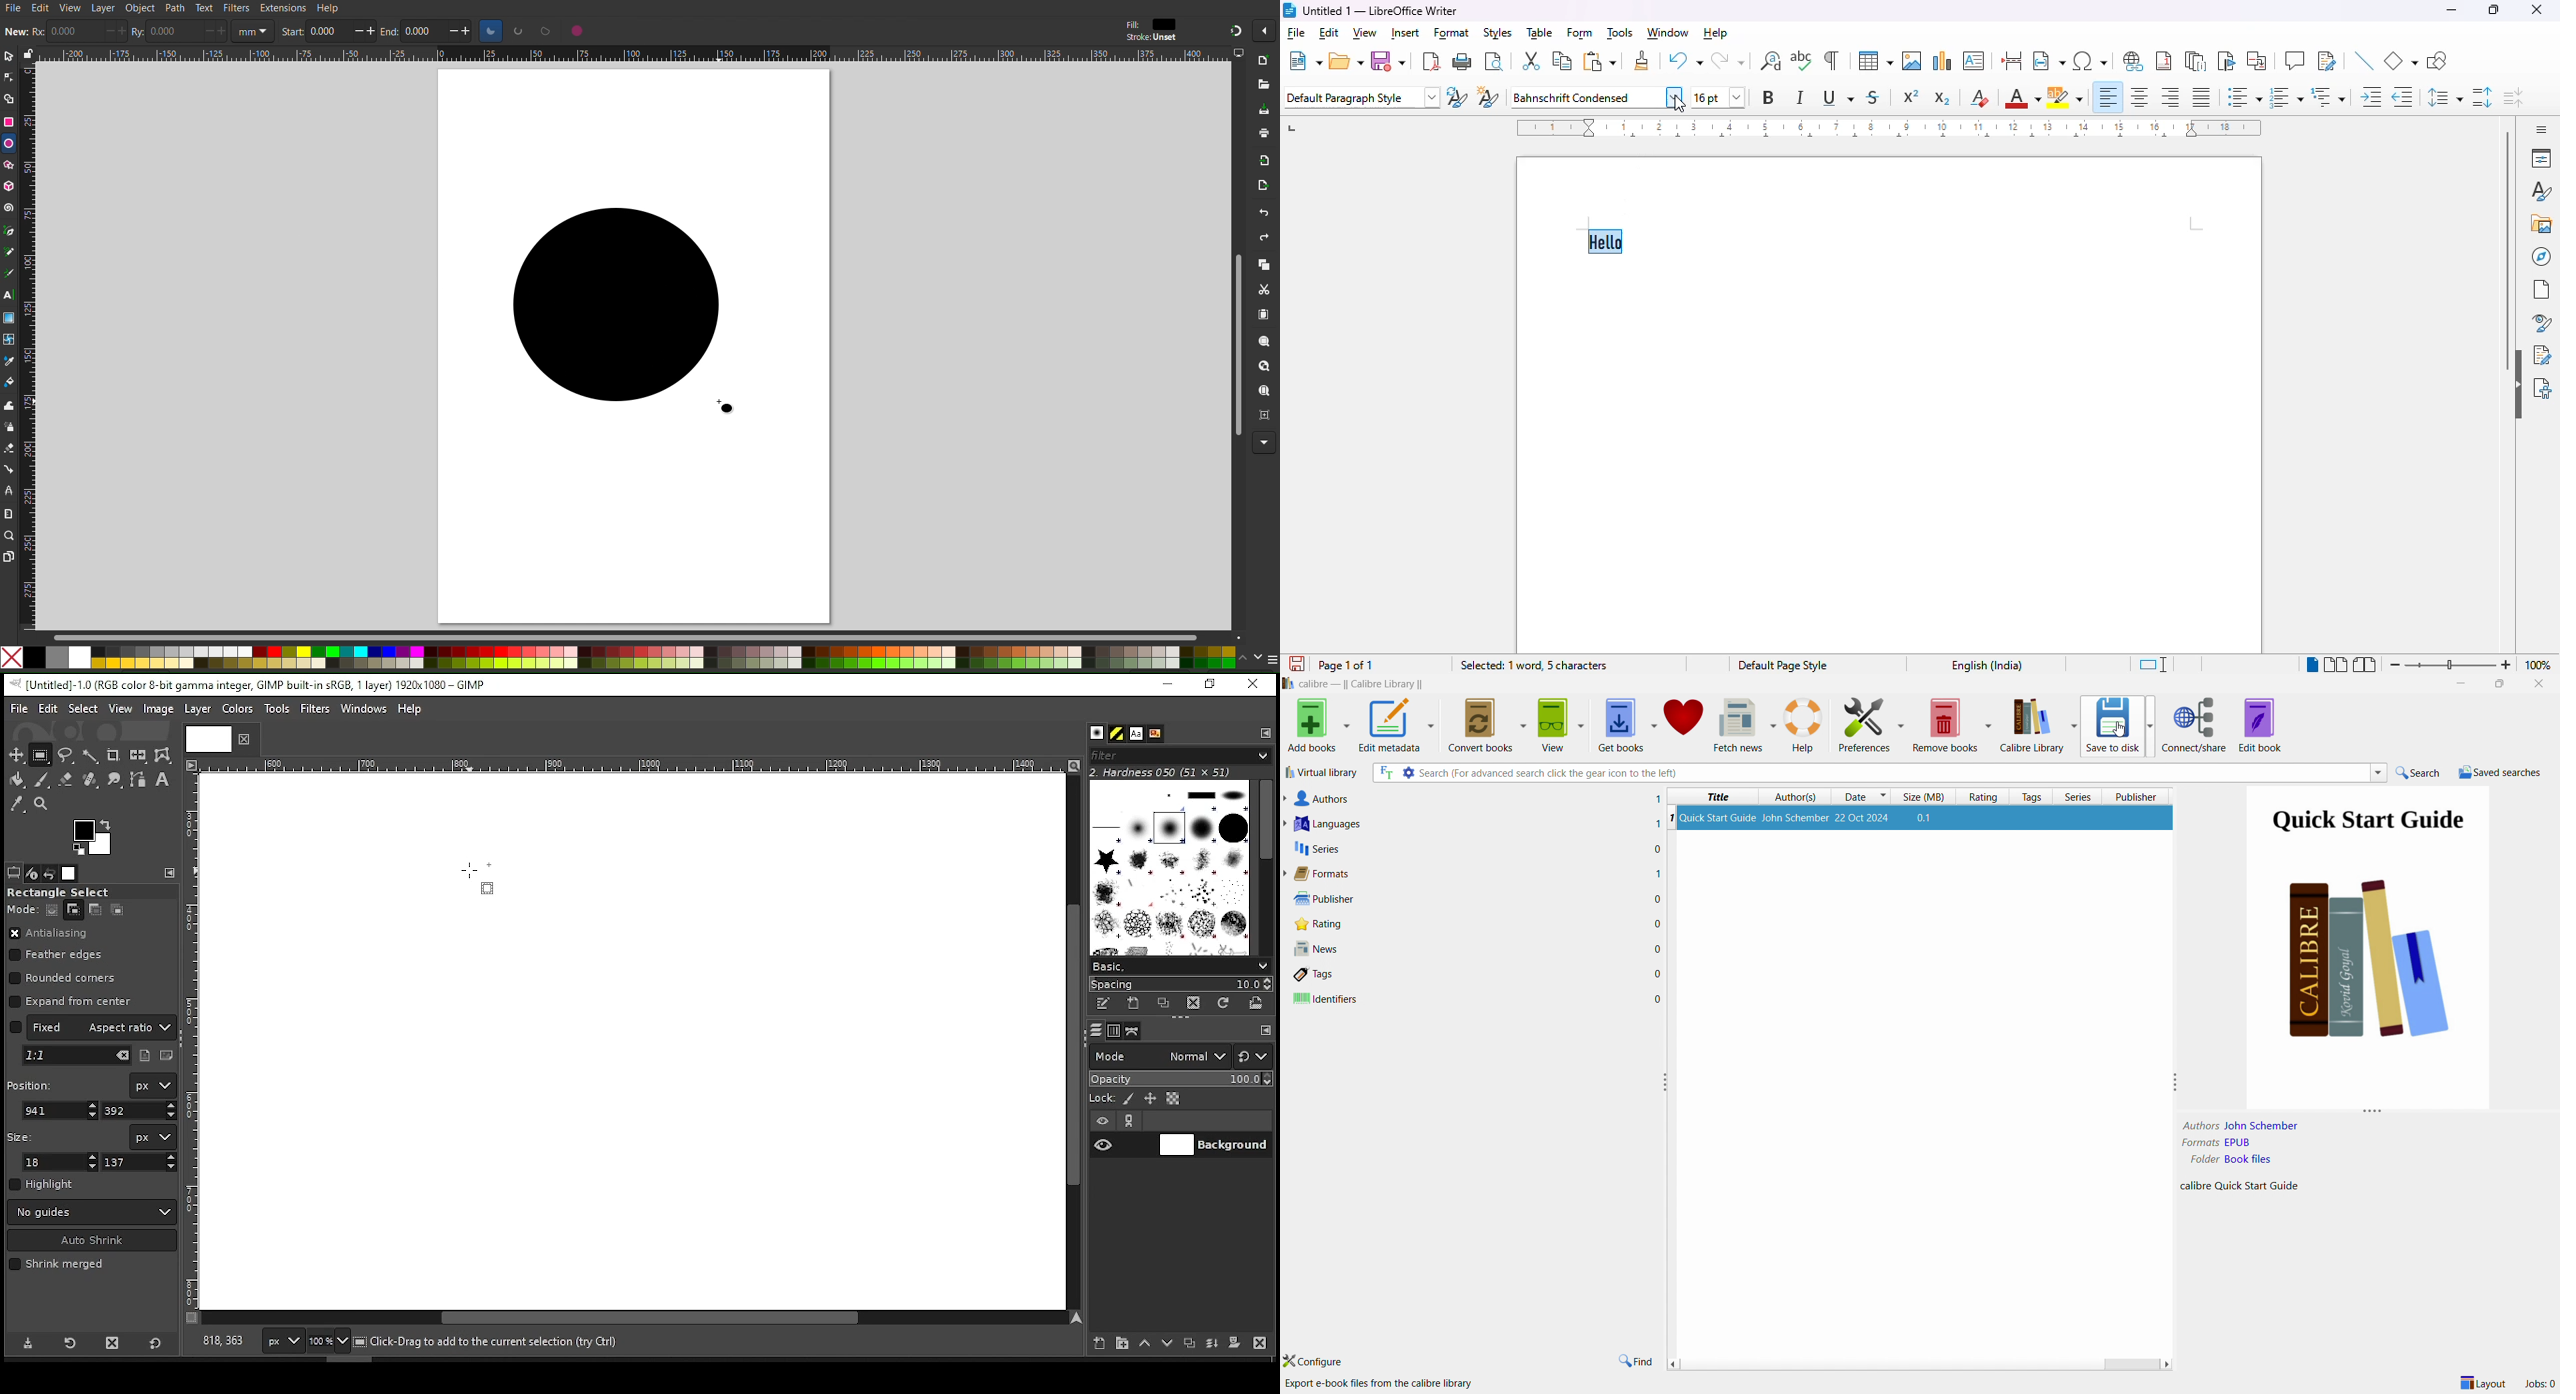 The image size is (2576, 1400). Describe the element at coordinates (1182, 965) in the screenshot. I see `select brush preset` at that location.